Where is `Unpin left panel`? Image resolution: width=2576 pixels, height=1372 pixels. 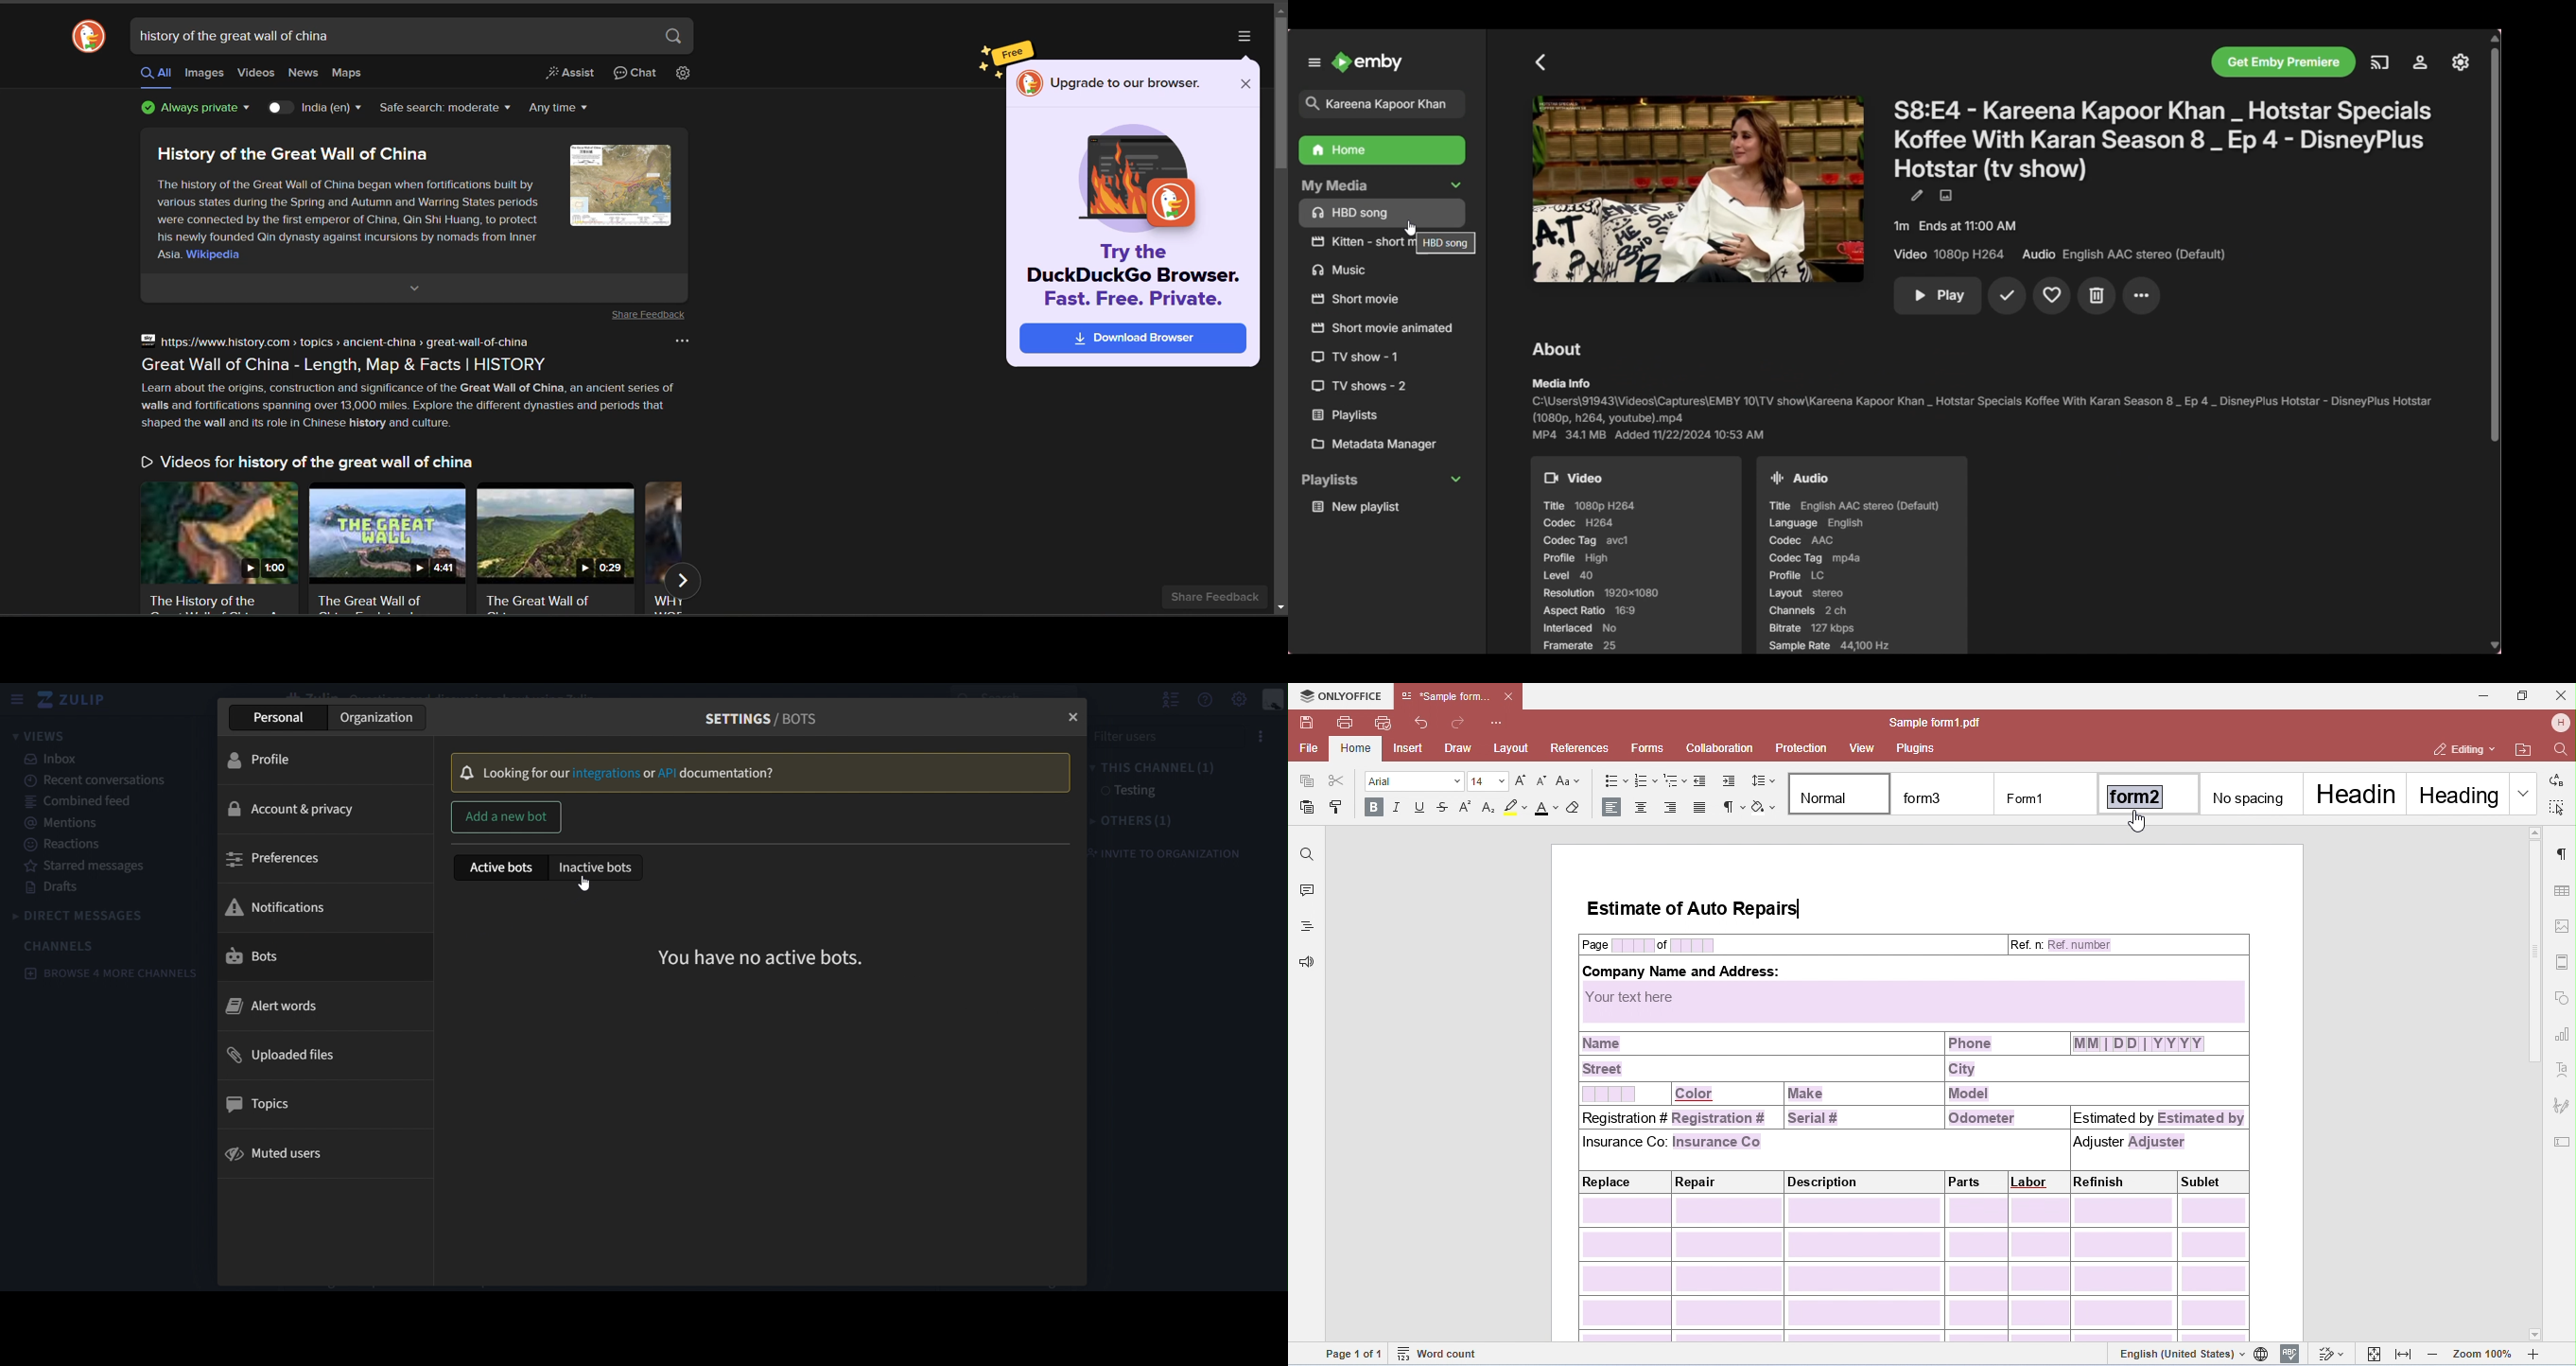 Unpin left panel is located at coordinates (1314, 62).